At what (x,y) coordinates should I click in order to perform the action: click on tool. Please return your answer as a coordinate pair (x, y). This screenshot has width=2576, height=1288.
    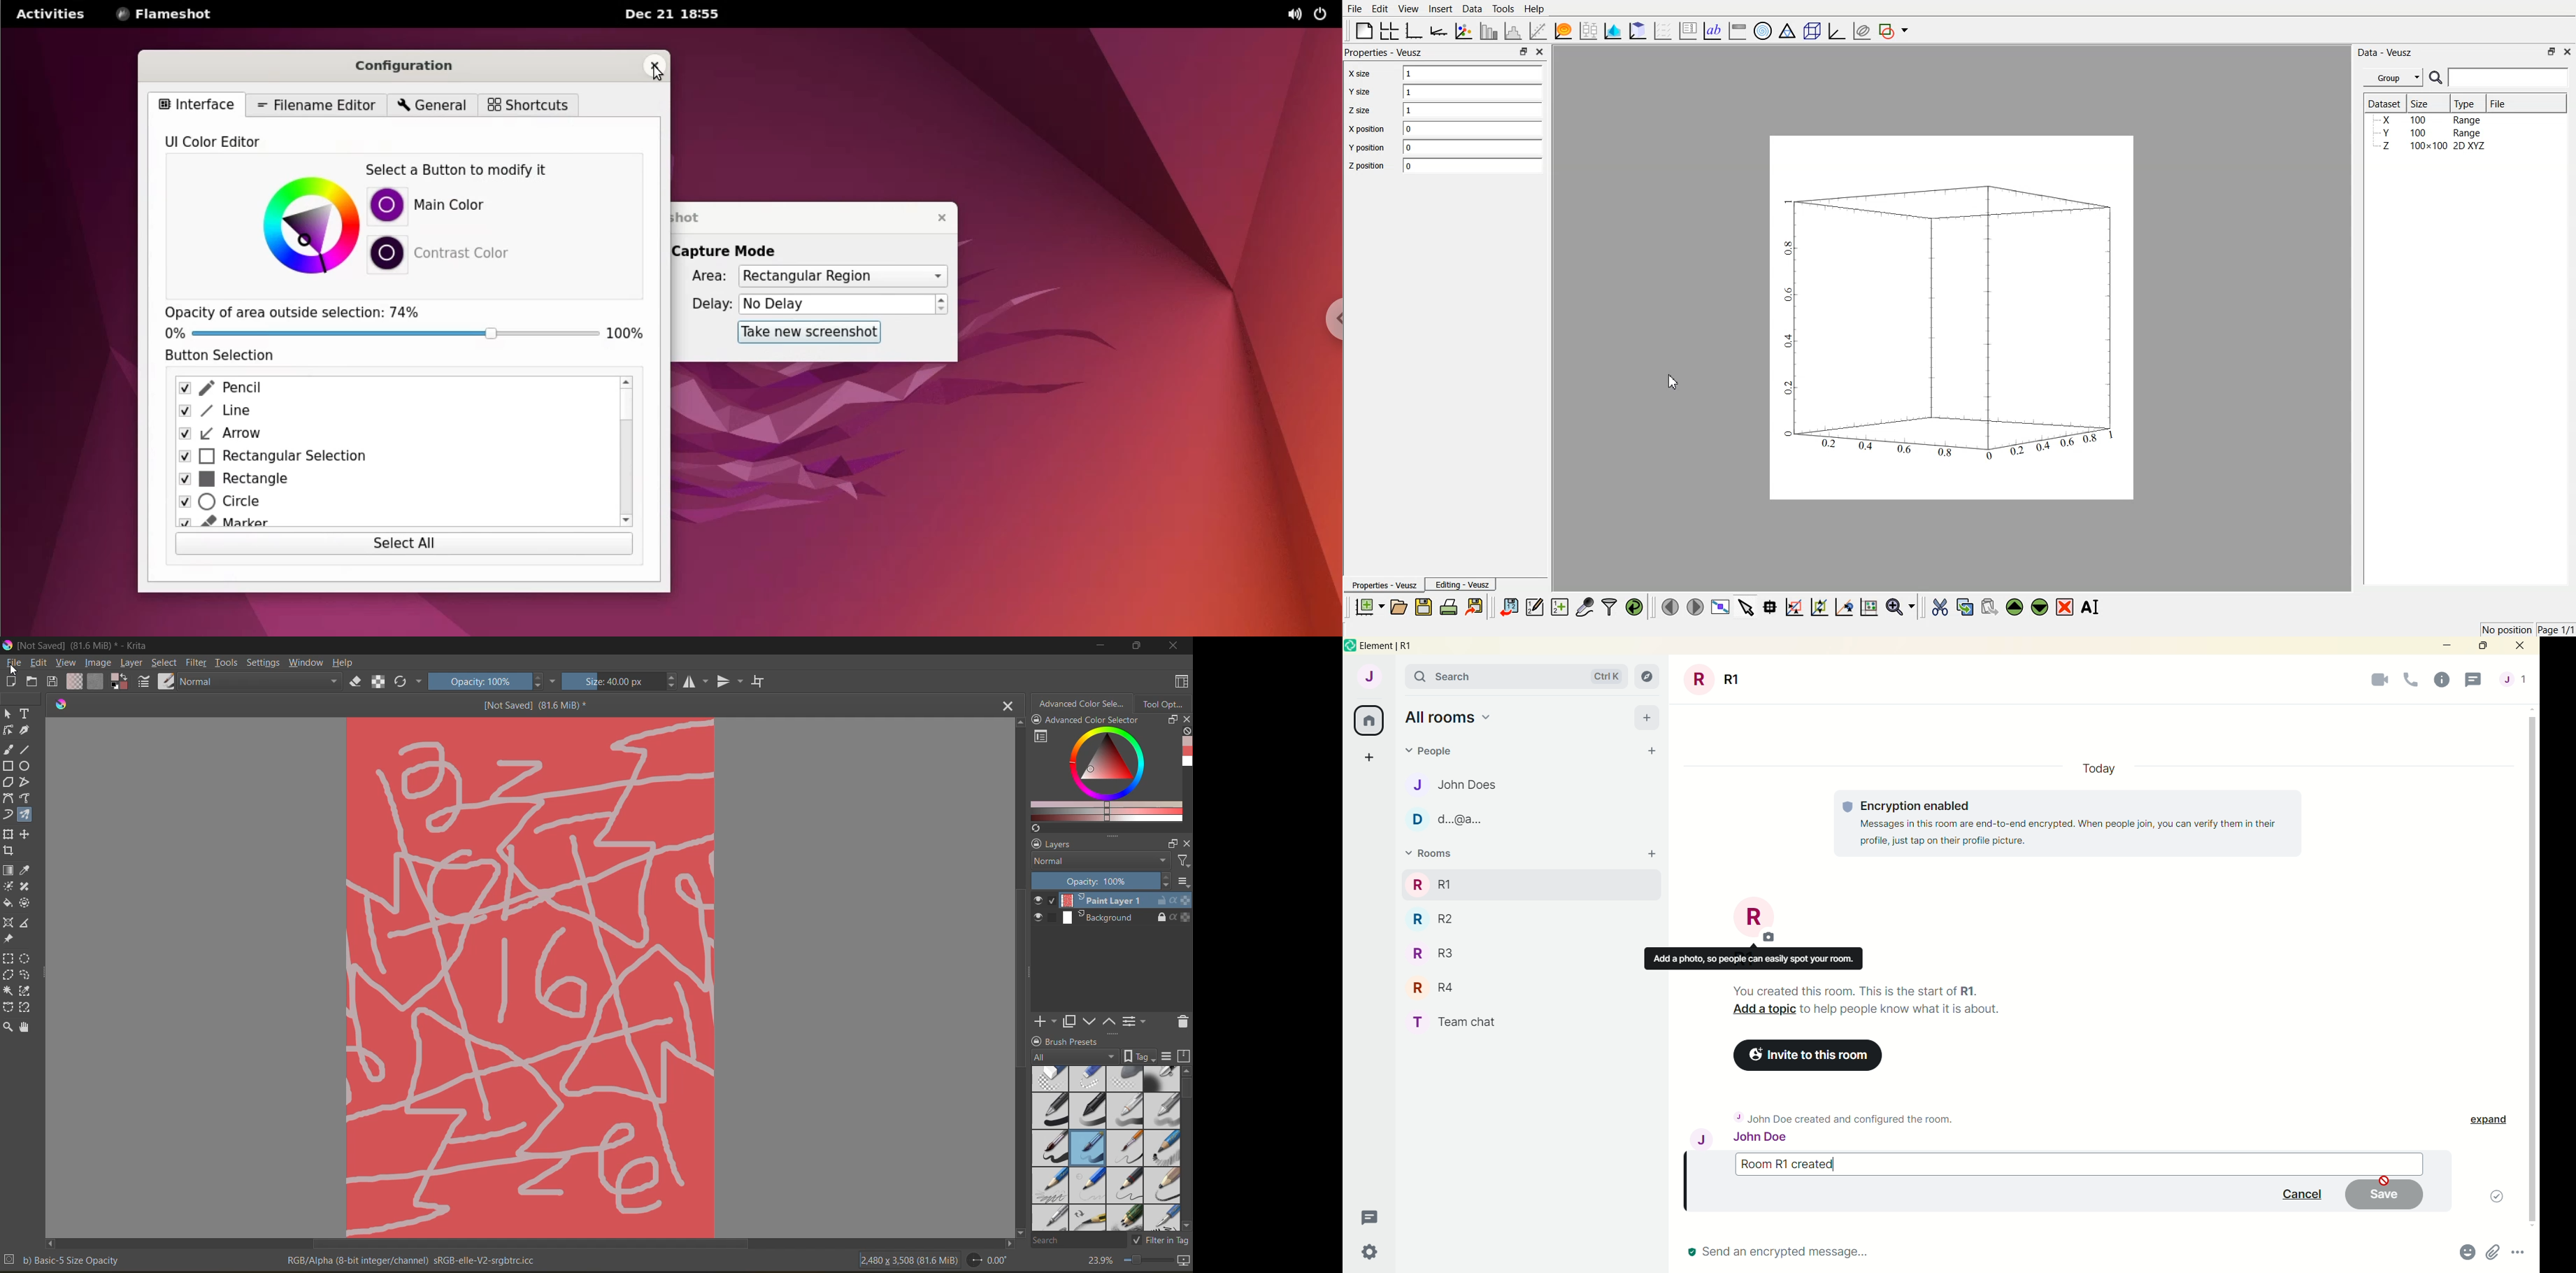
    Looking at the image, I should click on (7, 834).